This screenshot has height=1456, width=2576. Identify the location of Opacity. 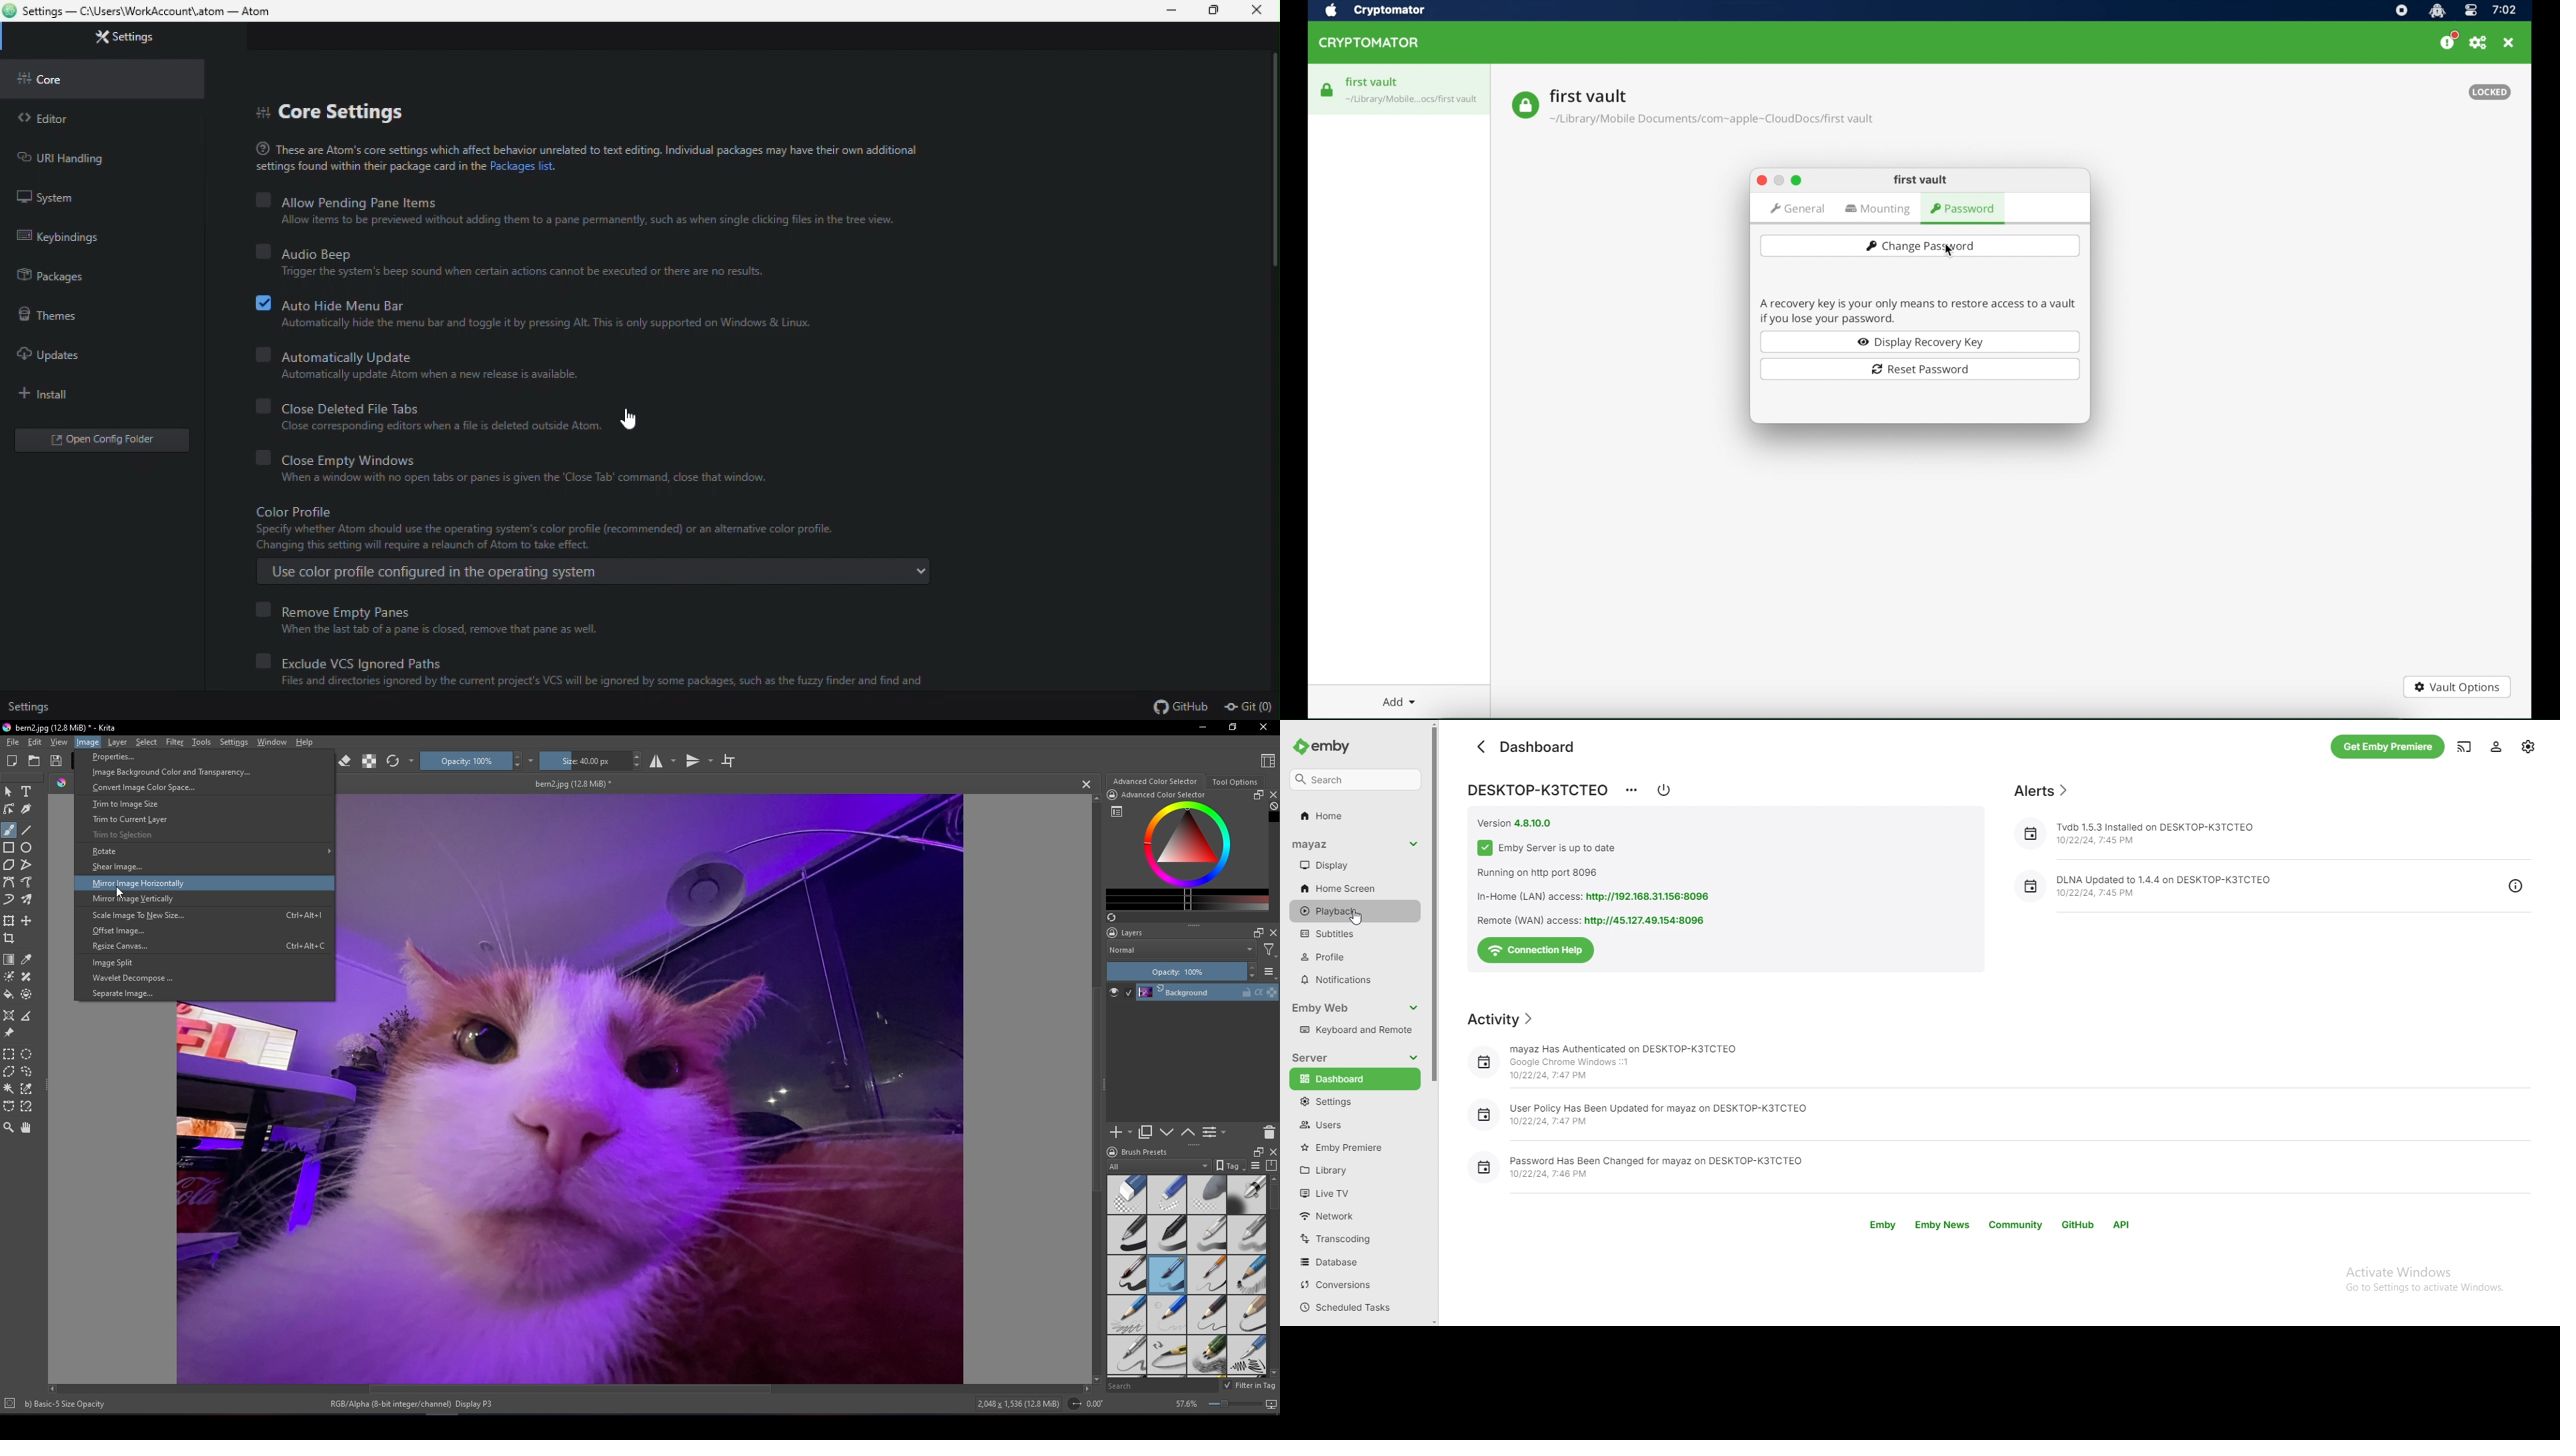
(473, 761).